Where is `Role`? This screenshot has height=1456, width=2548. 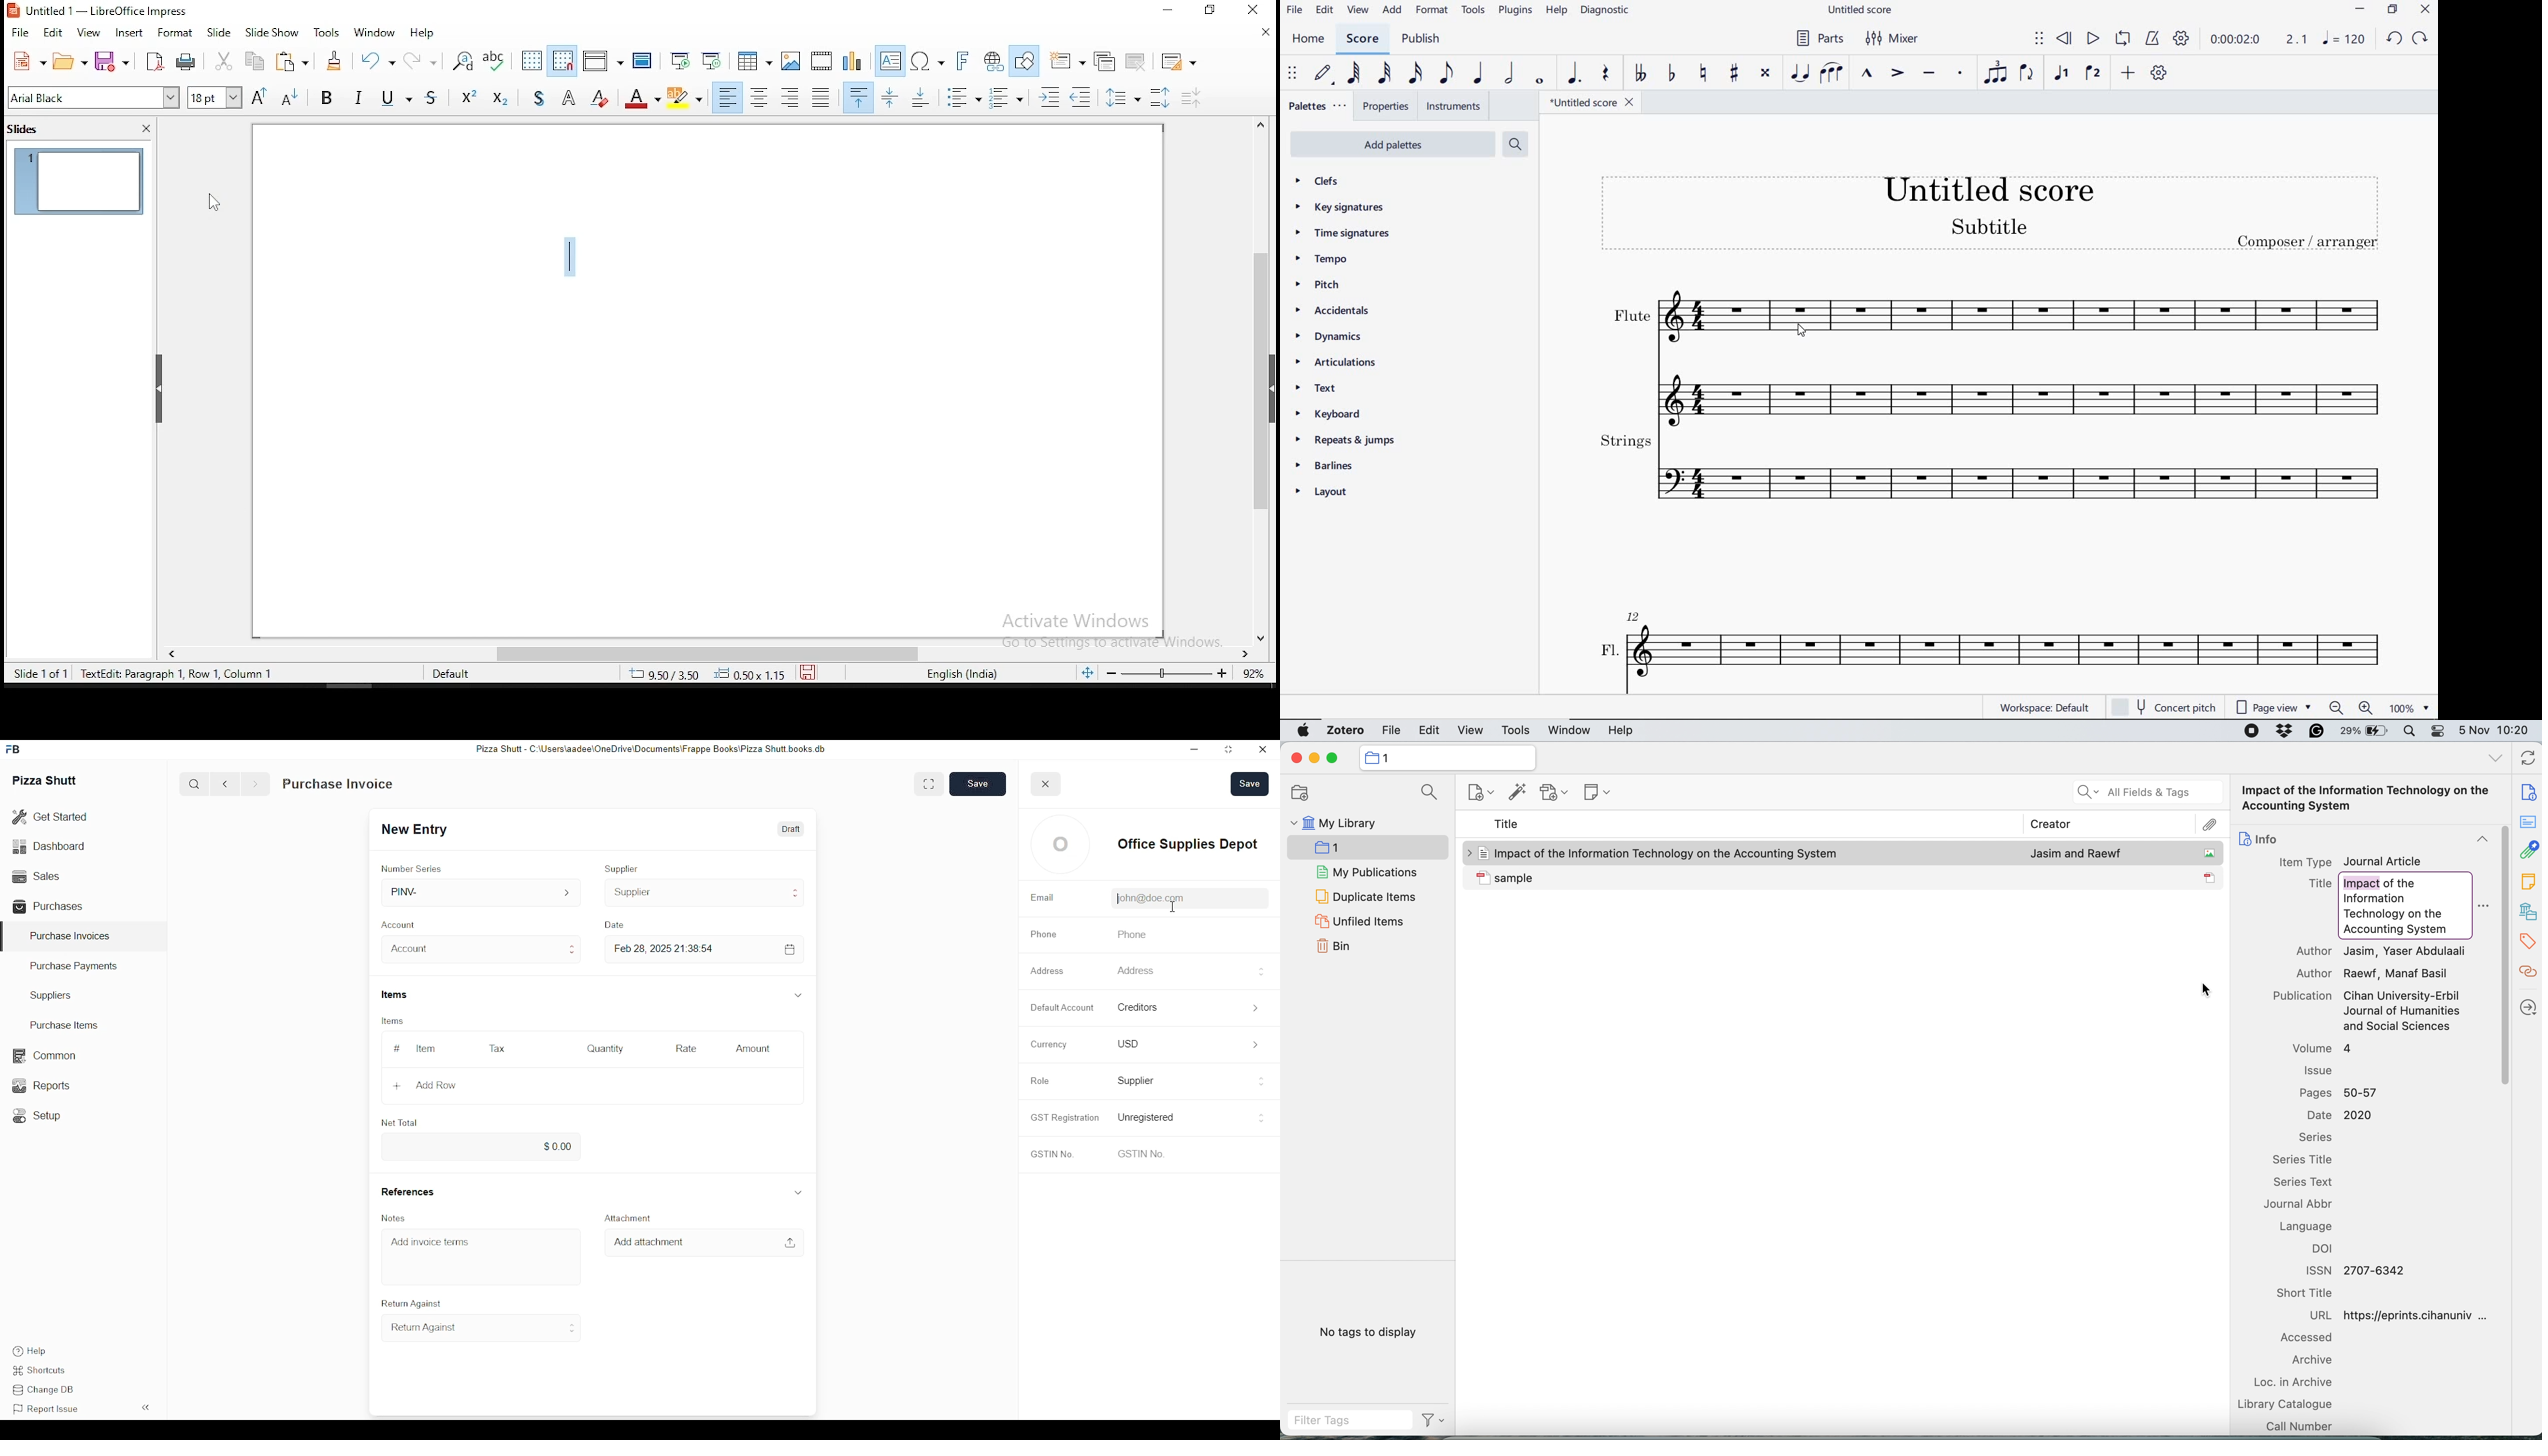 Role is located at coordinates (1039, 1081).